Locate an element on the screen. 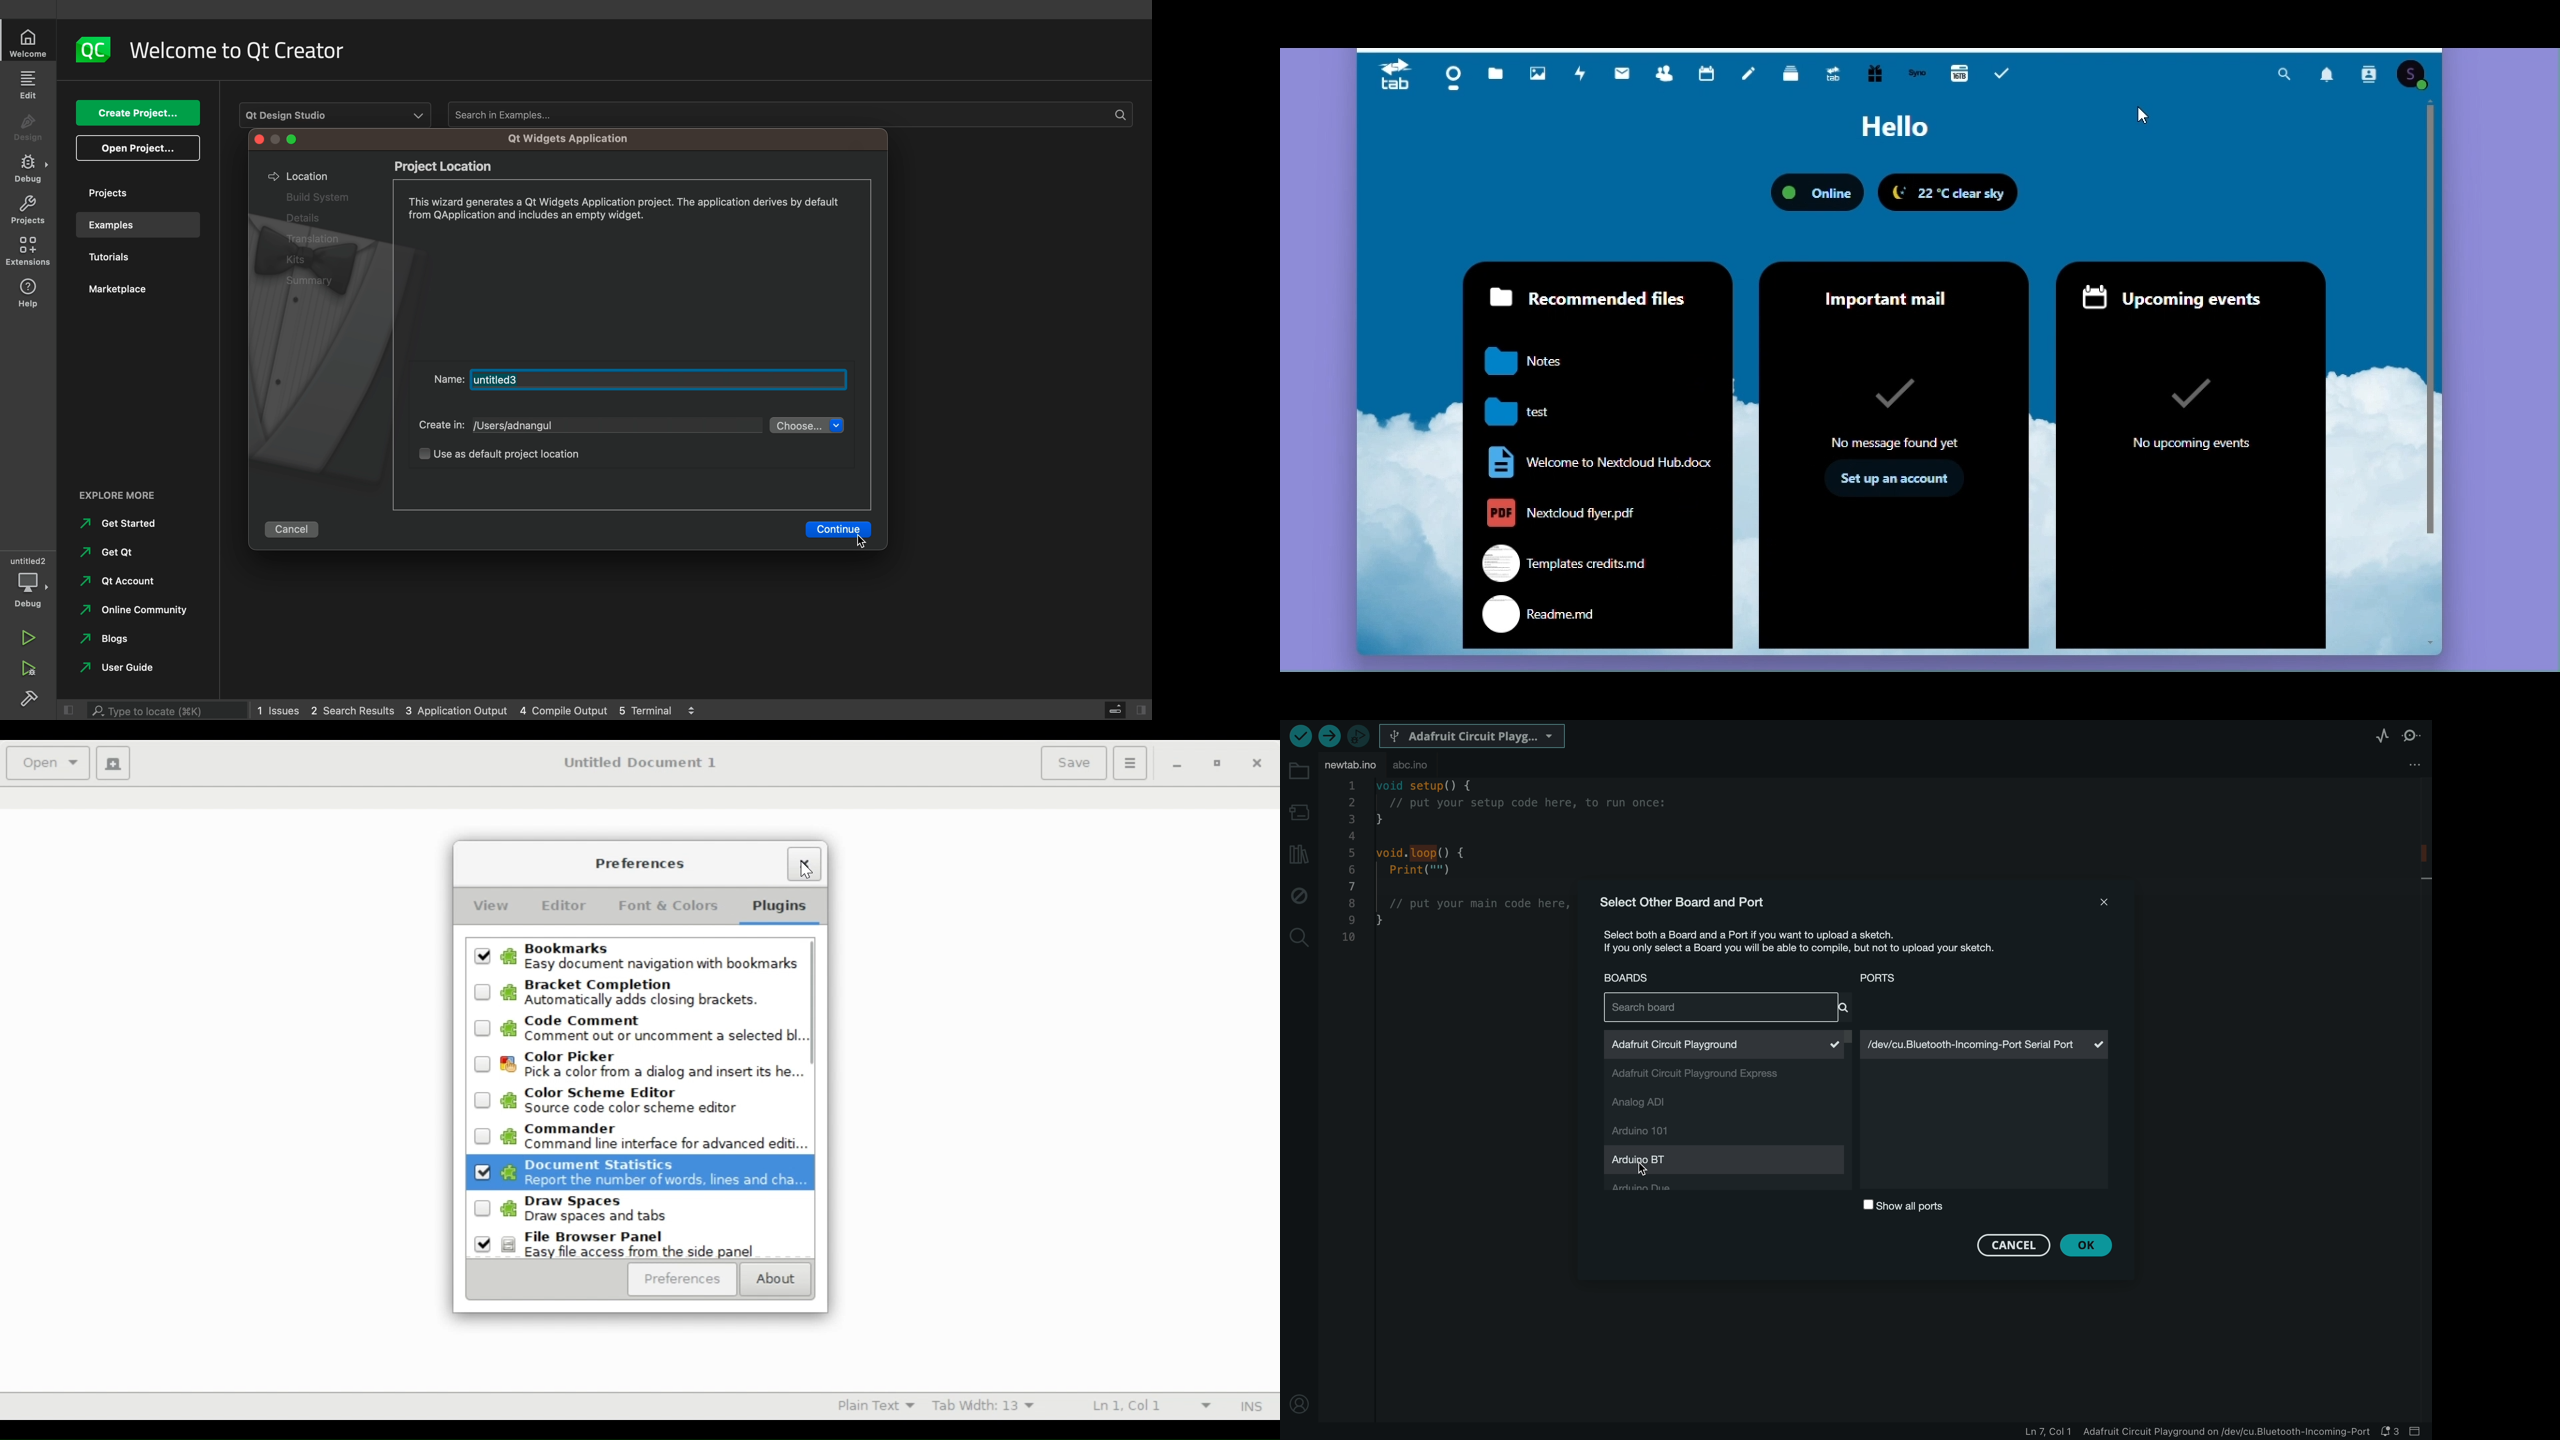 This screenshot has width=2576, height=1456. no upcoming events is located at coordinates (2190, 411).